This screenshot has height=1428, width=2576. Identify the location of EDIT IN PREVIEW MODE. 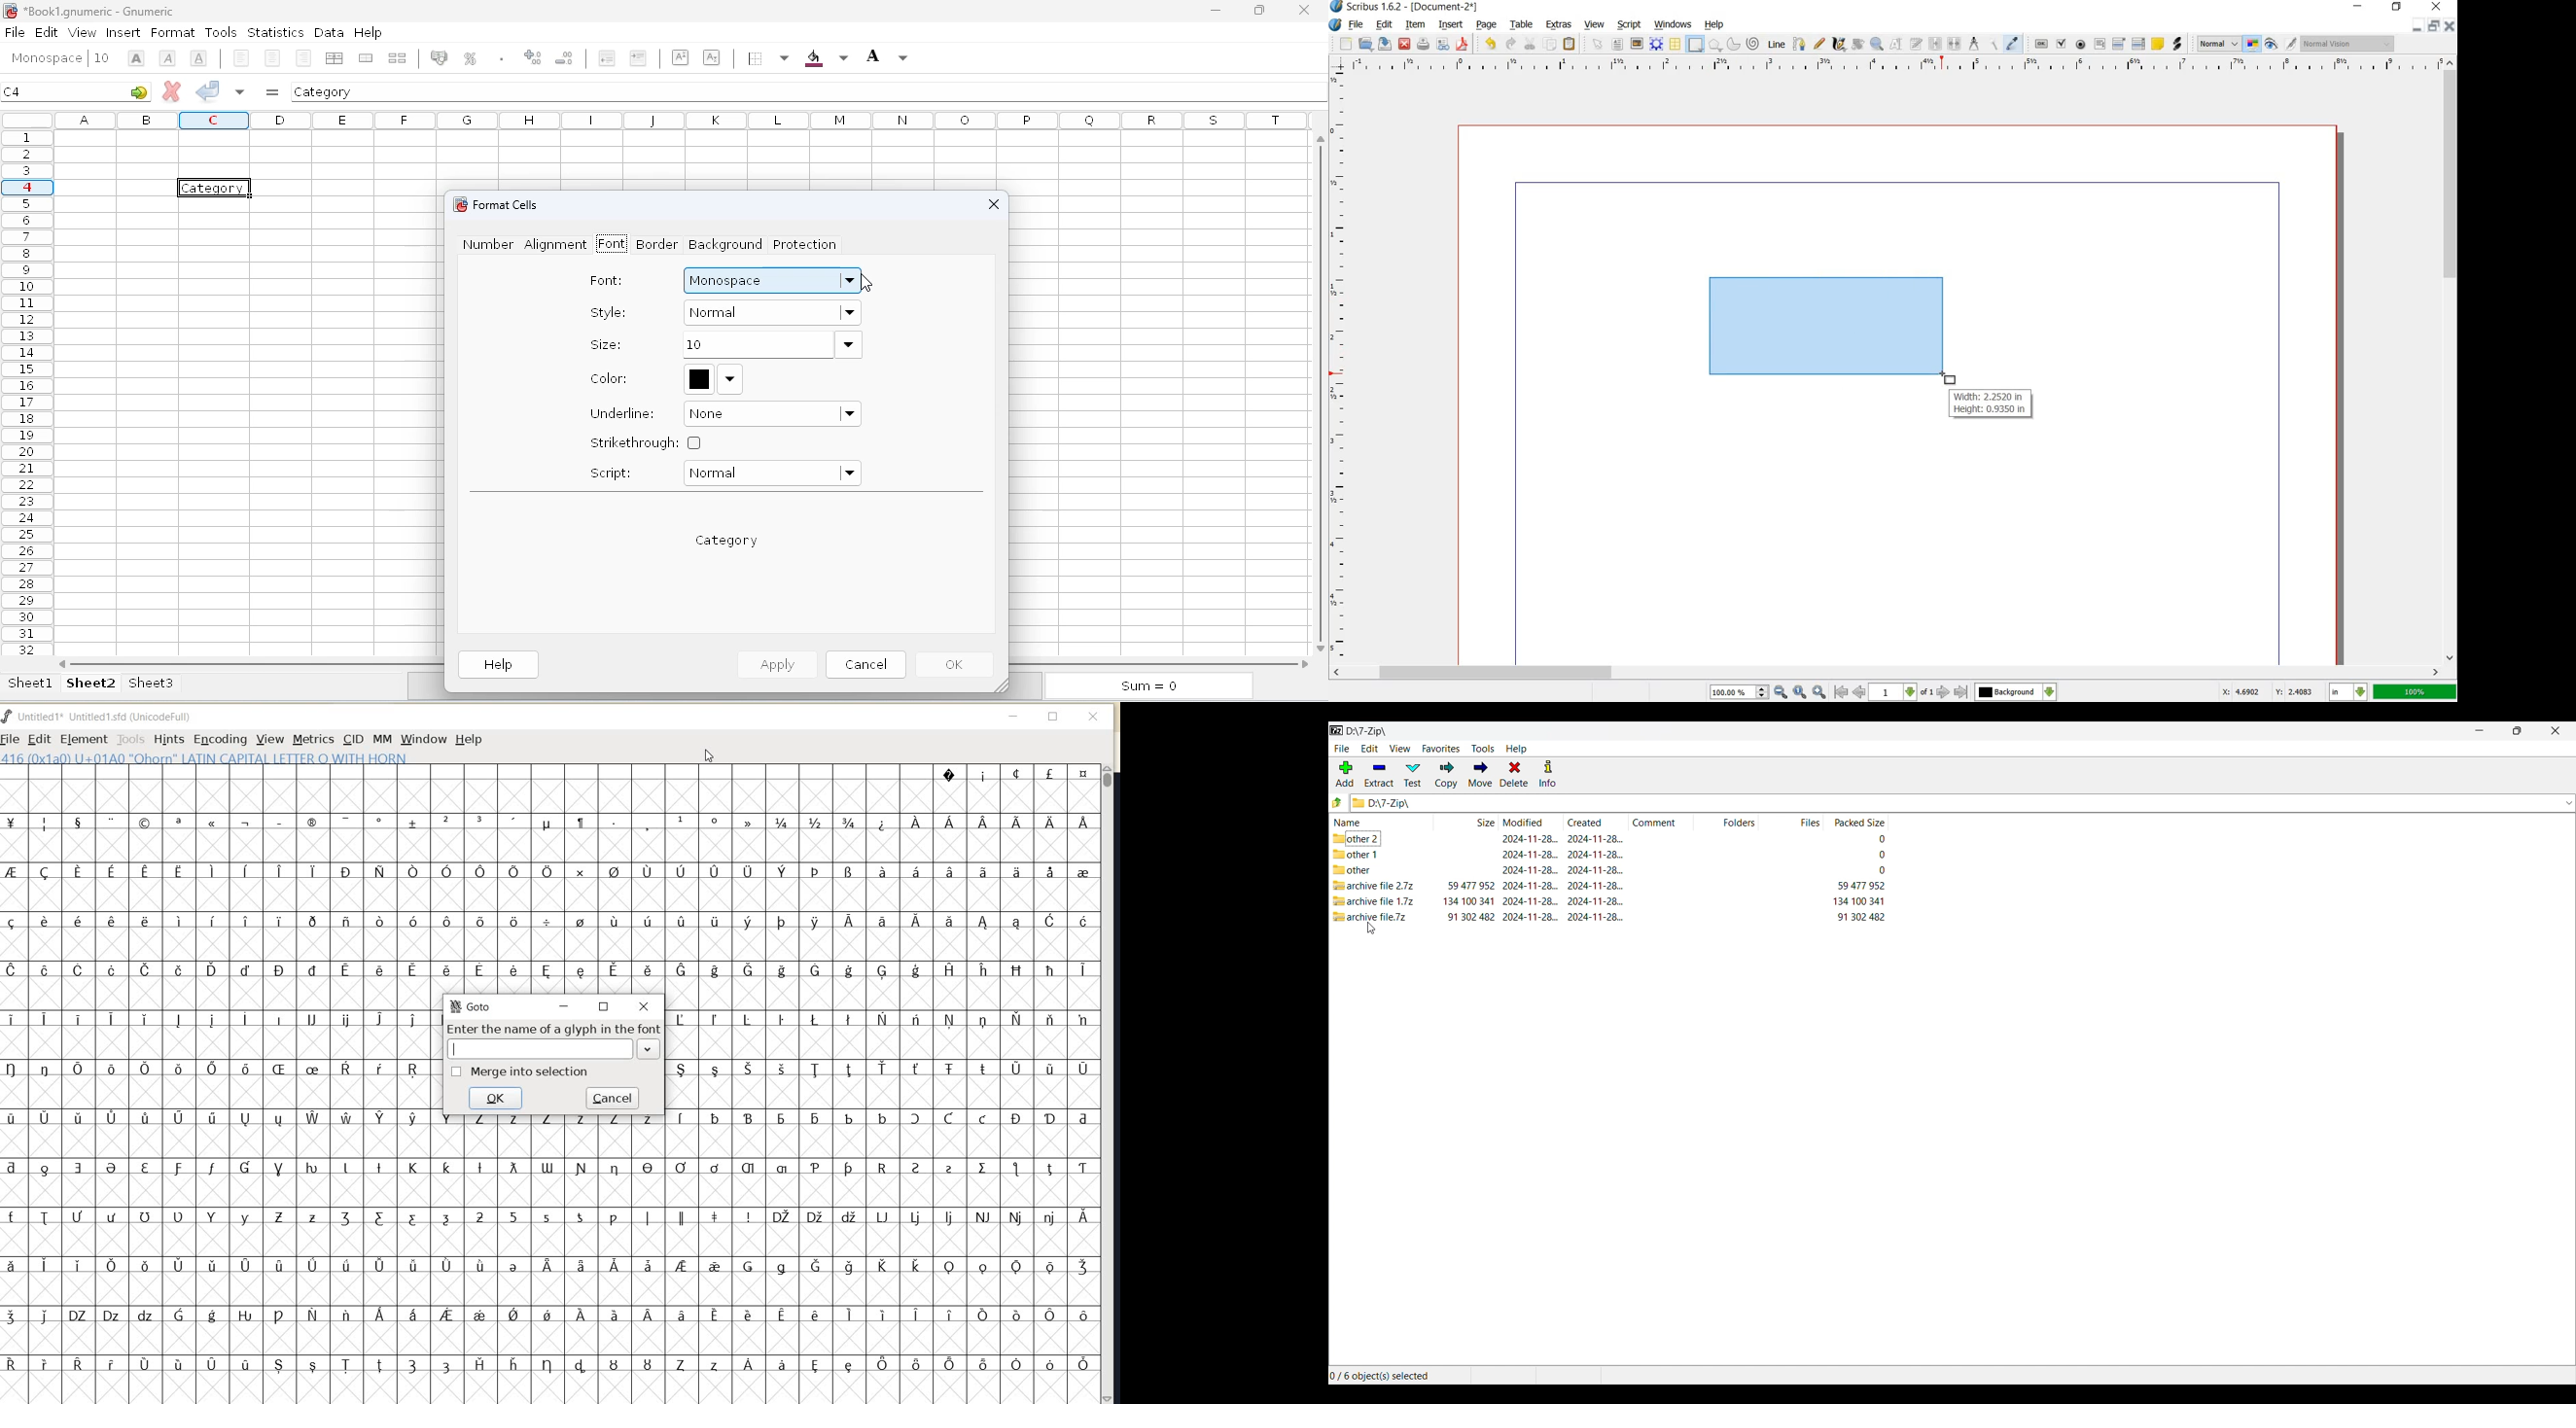
(2293, 44).